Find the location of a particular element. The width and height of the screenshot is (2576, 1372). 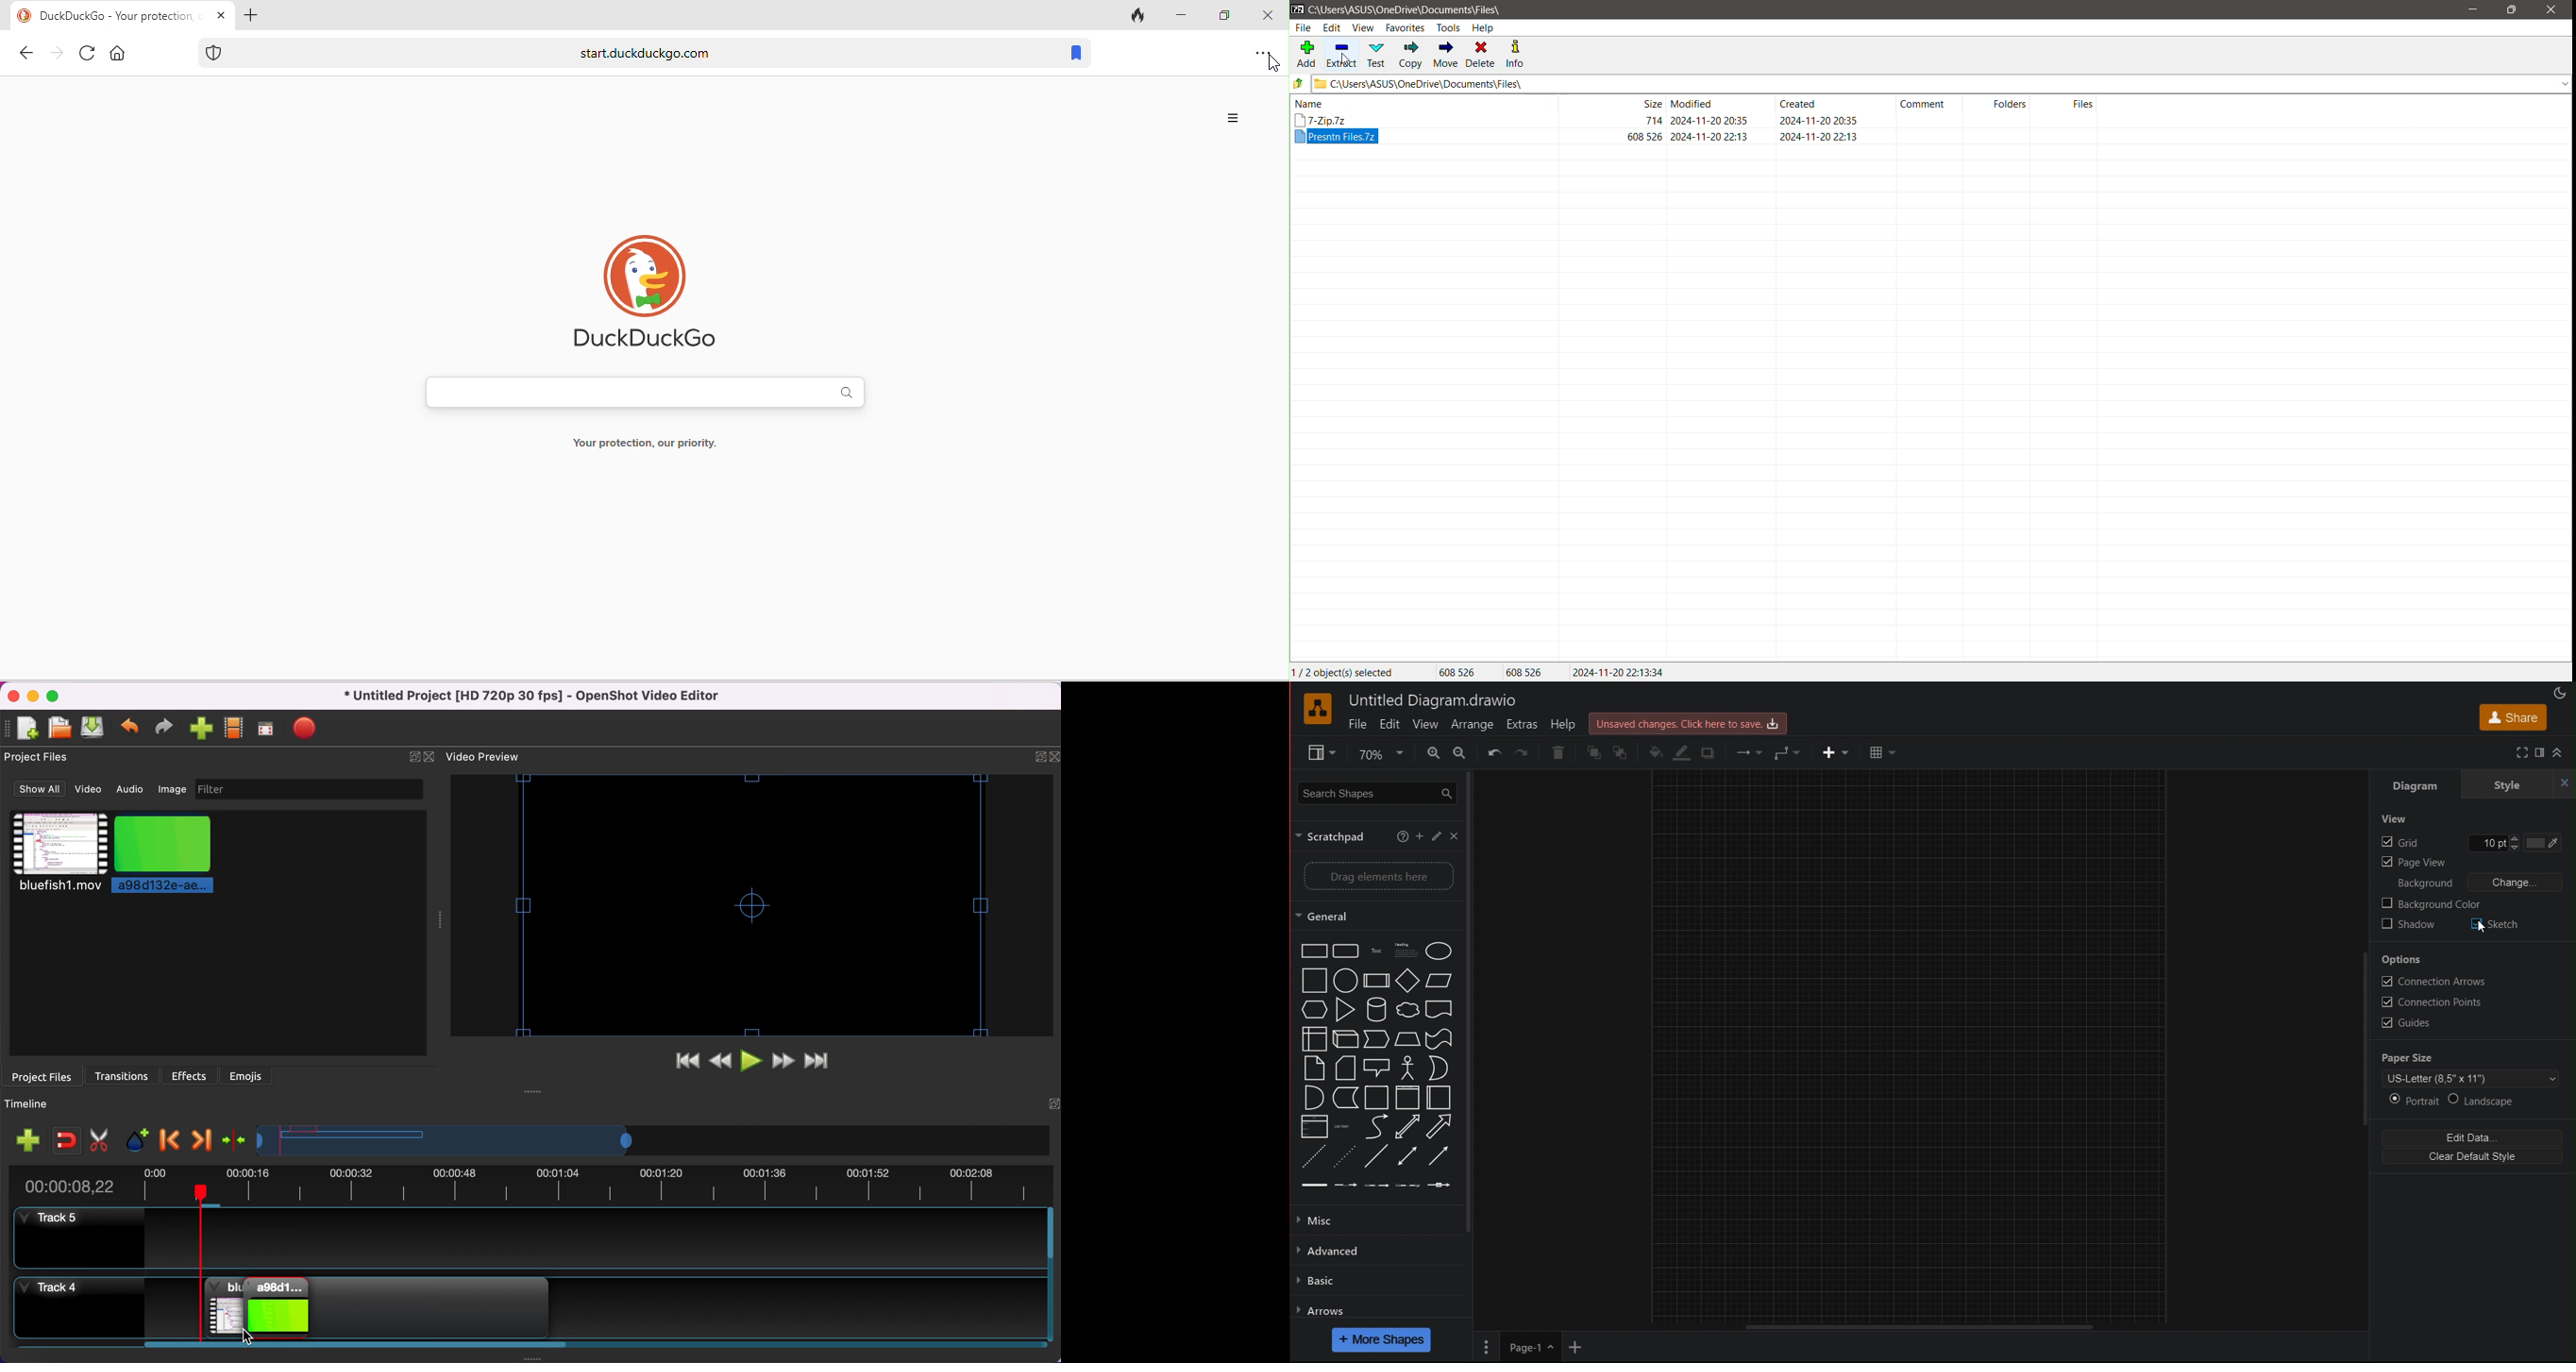

Options is located at coordinates (2408, 959).